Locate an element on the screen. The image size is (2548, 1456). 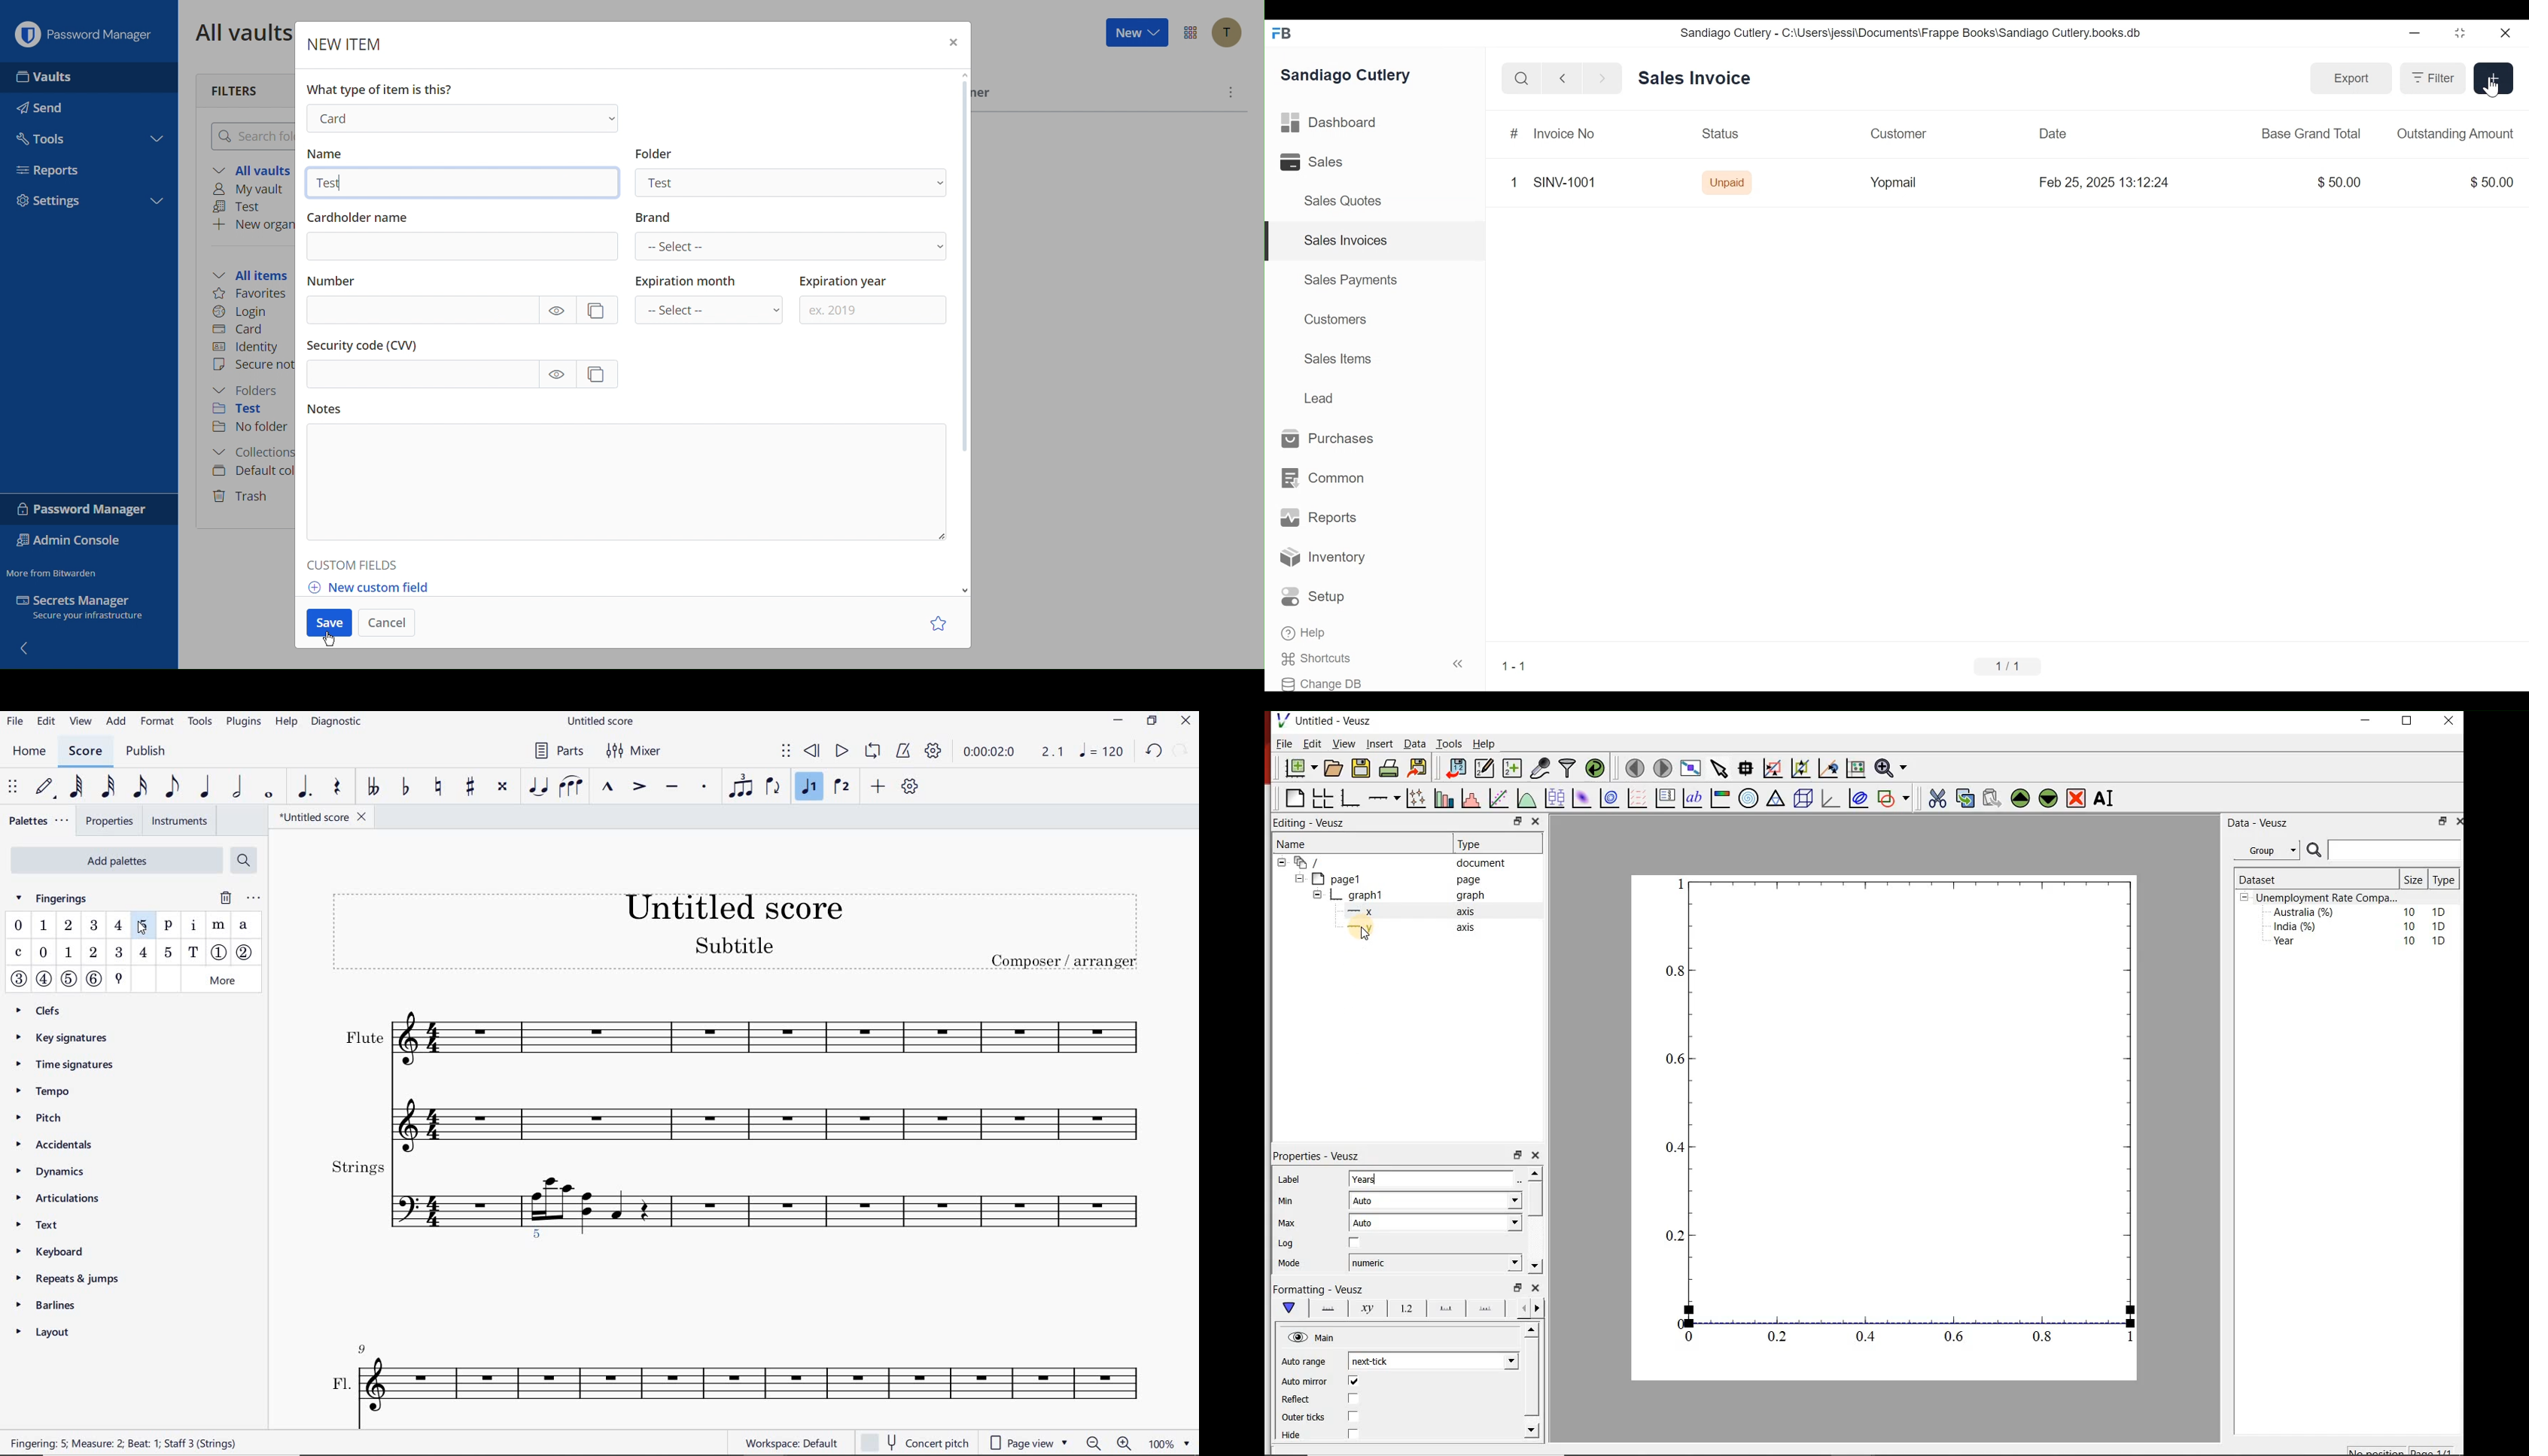
‘Yopmail is located at coordinates (1895, 184).